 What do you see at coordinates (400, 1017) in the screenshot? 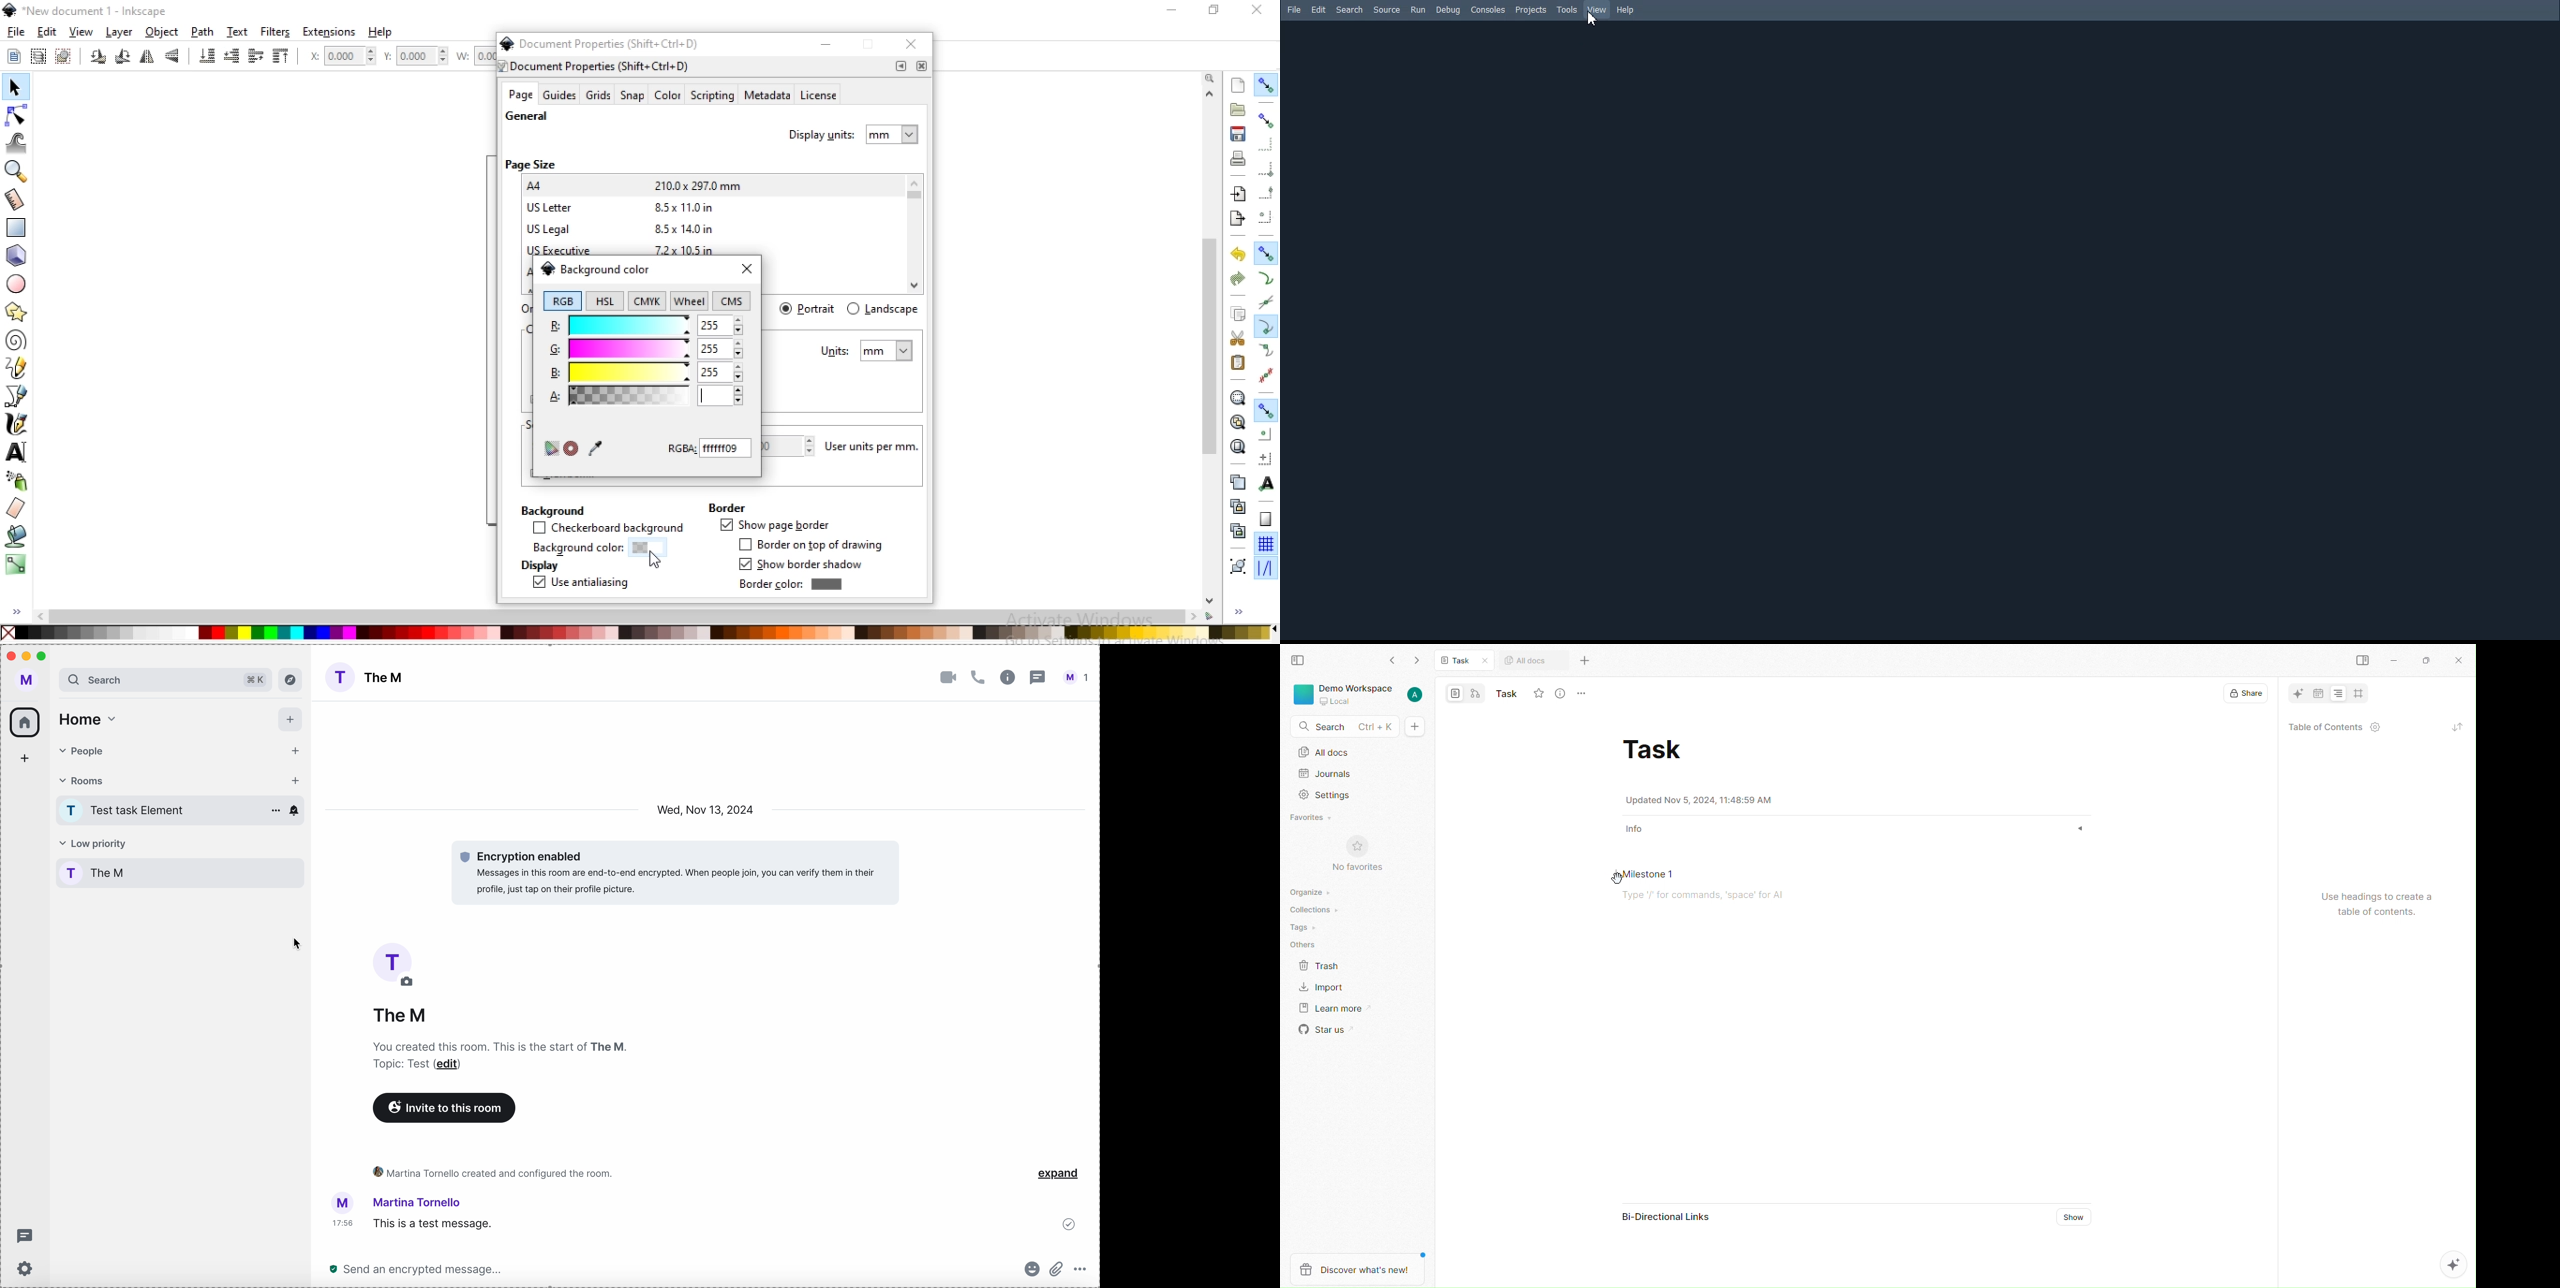
I see `the M` at bounding box center [400, 1017].